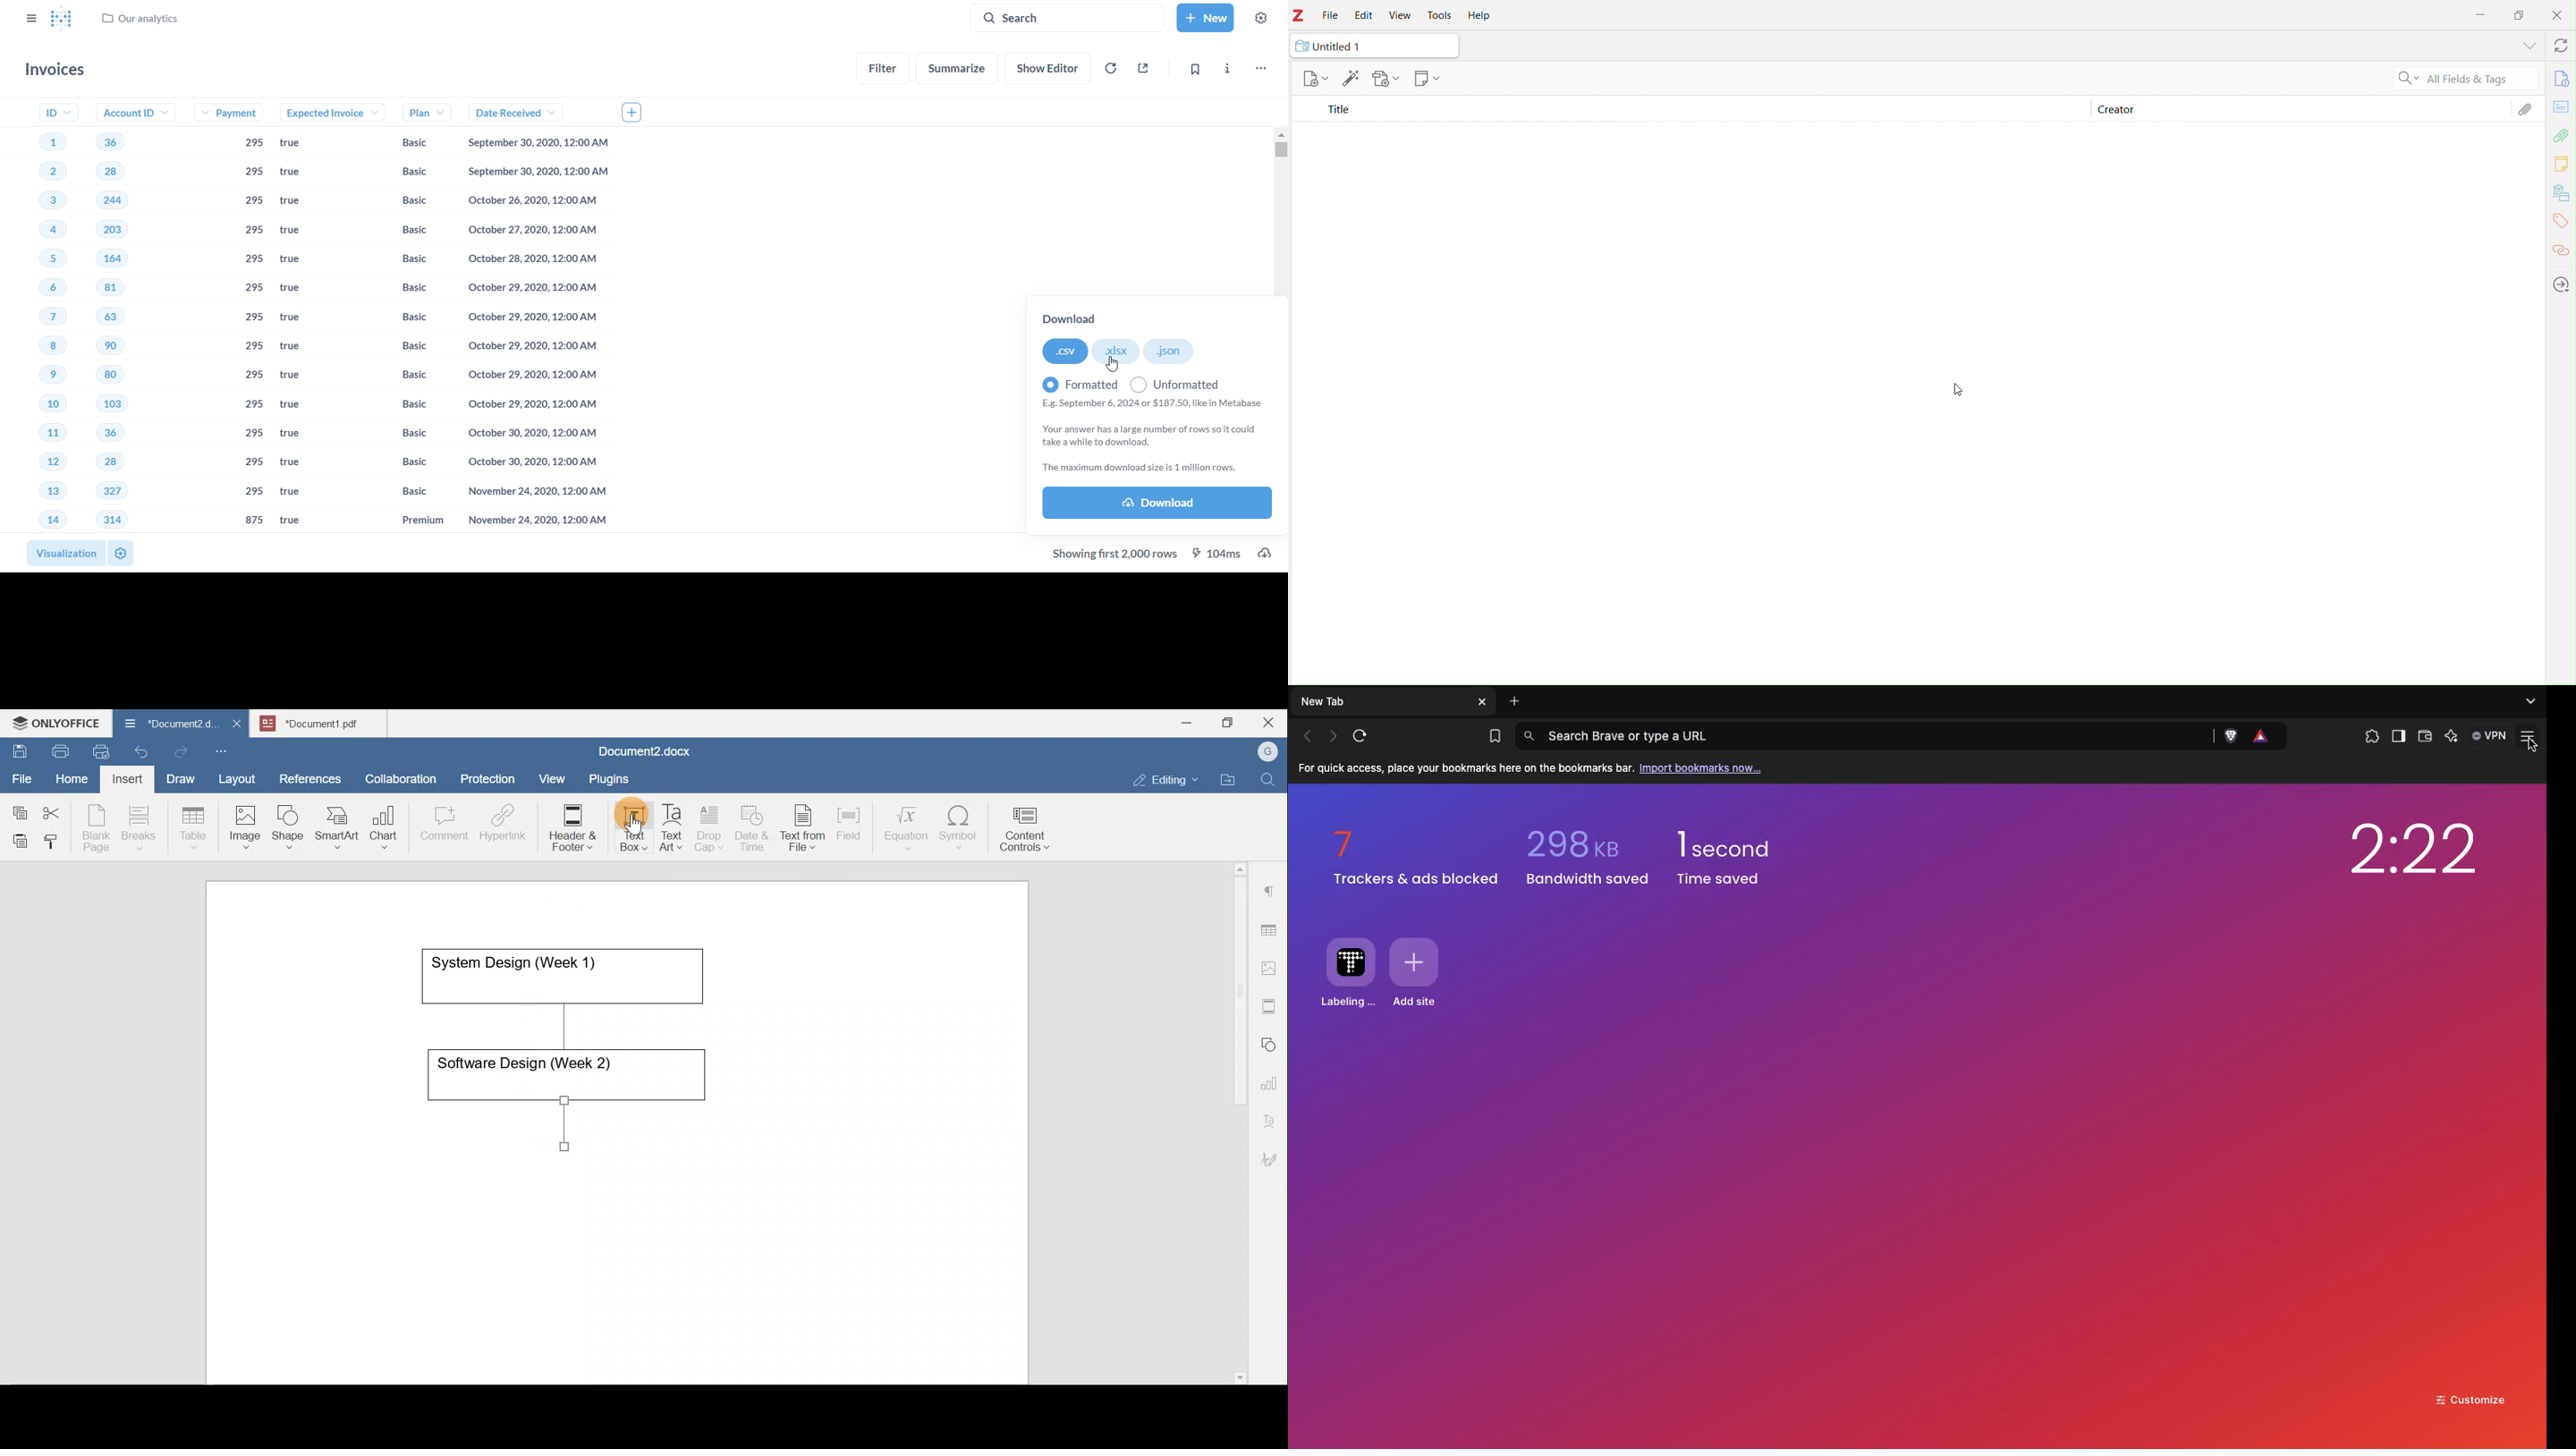 Image resolution: width=2576 pixels, height=1456 pixels. What do you see at coordinates (23, 774) in the screenshot?
I see `File` at bounding box center [23, 774].